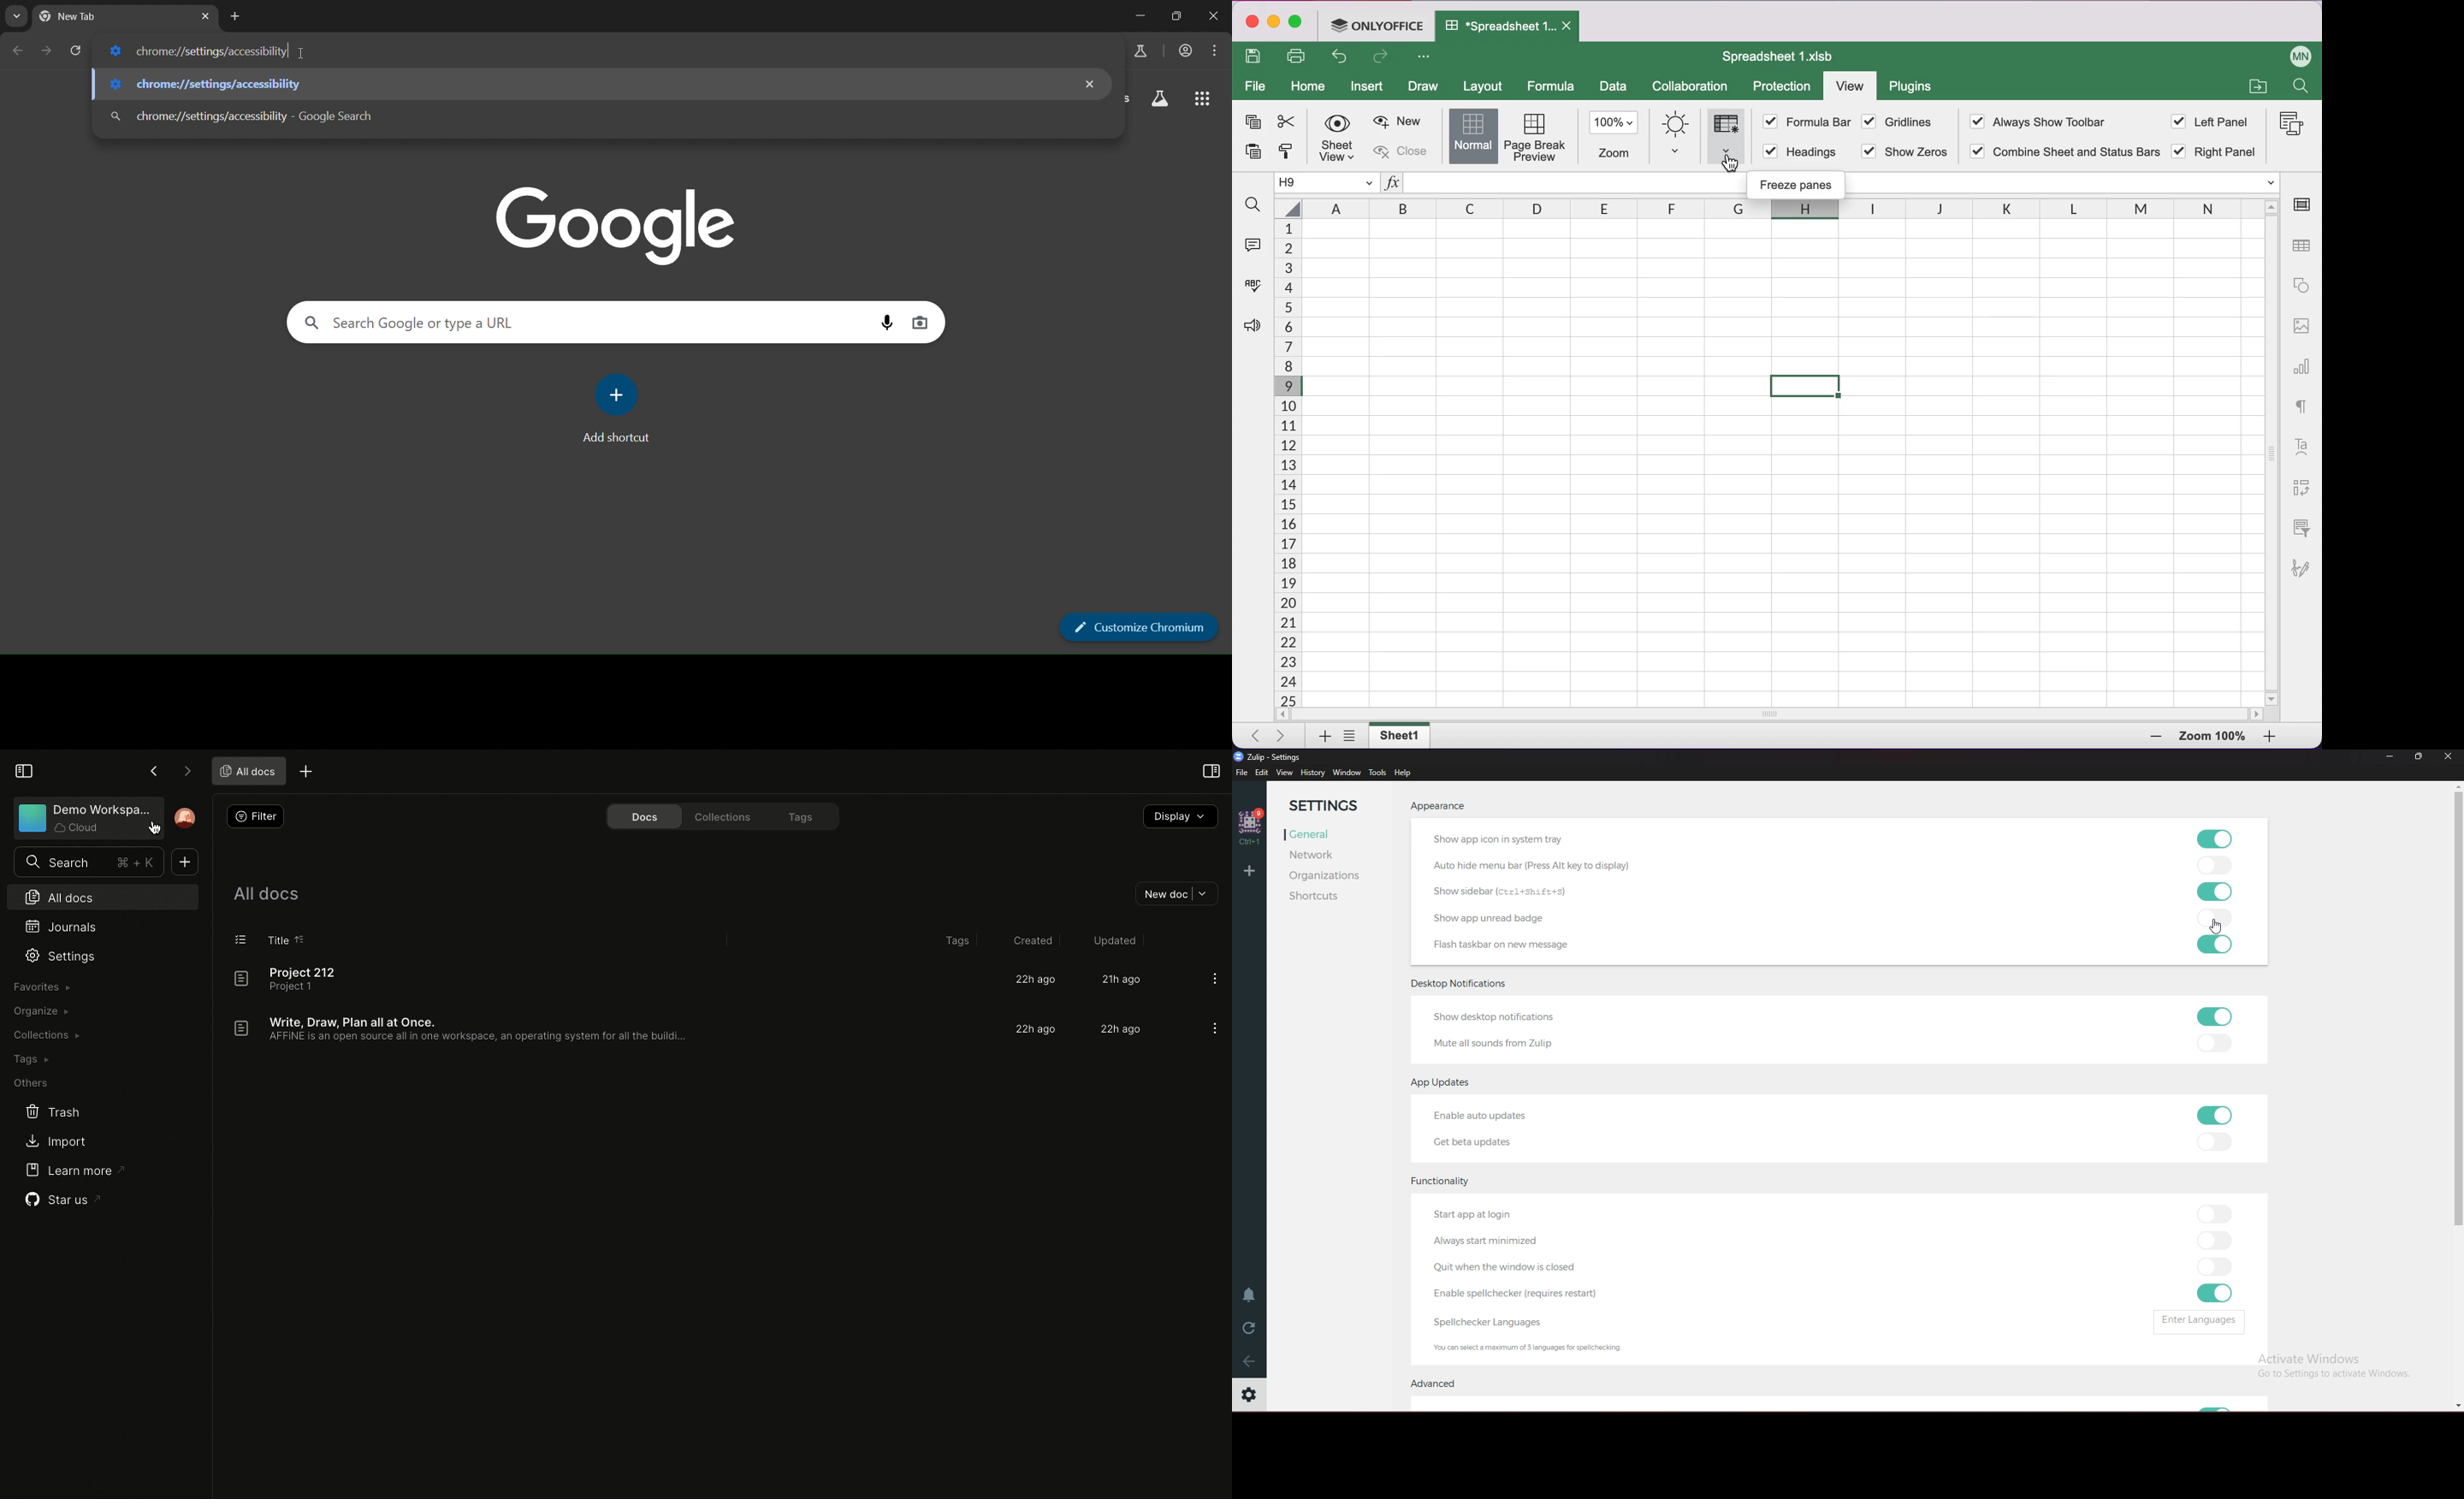 The height and width of the screenshot is (1512, 2464). What do you see at coordinates (153, 771) in the screenshot?
I see `Back` at bounding box center [153, 771].